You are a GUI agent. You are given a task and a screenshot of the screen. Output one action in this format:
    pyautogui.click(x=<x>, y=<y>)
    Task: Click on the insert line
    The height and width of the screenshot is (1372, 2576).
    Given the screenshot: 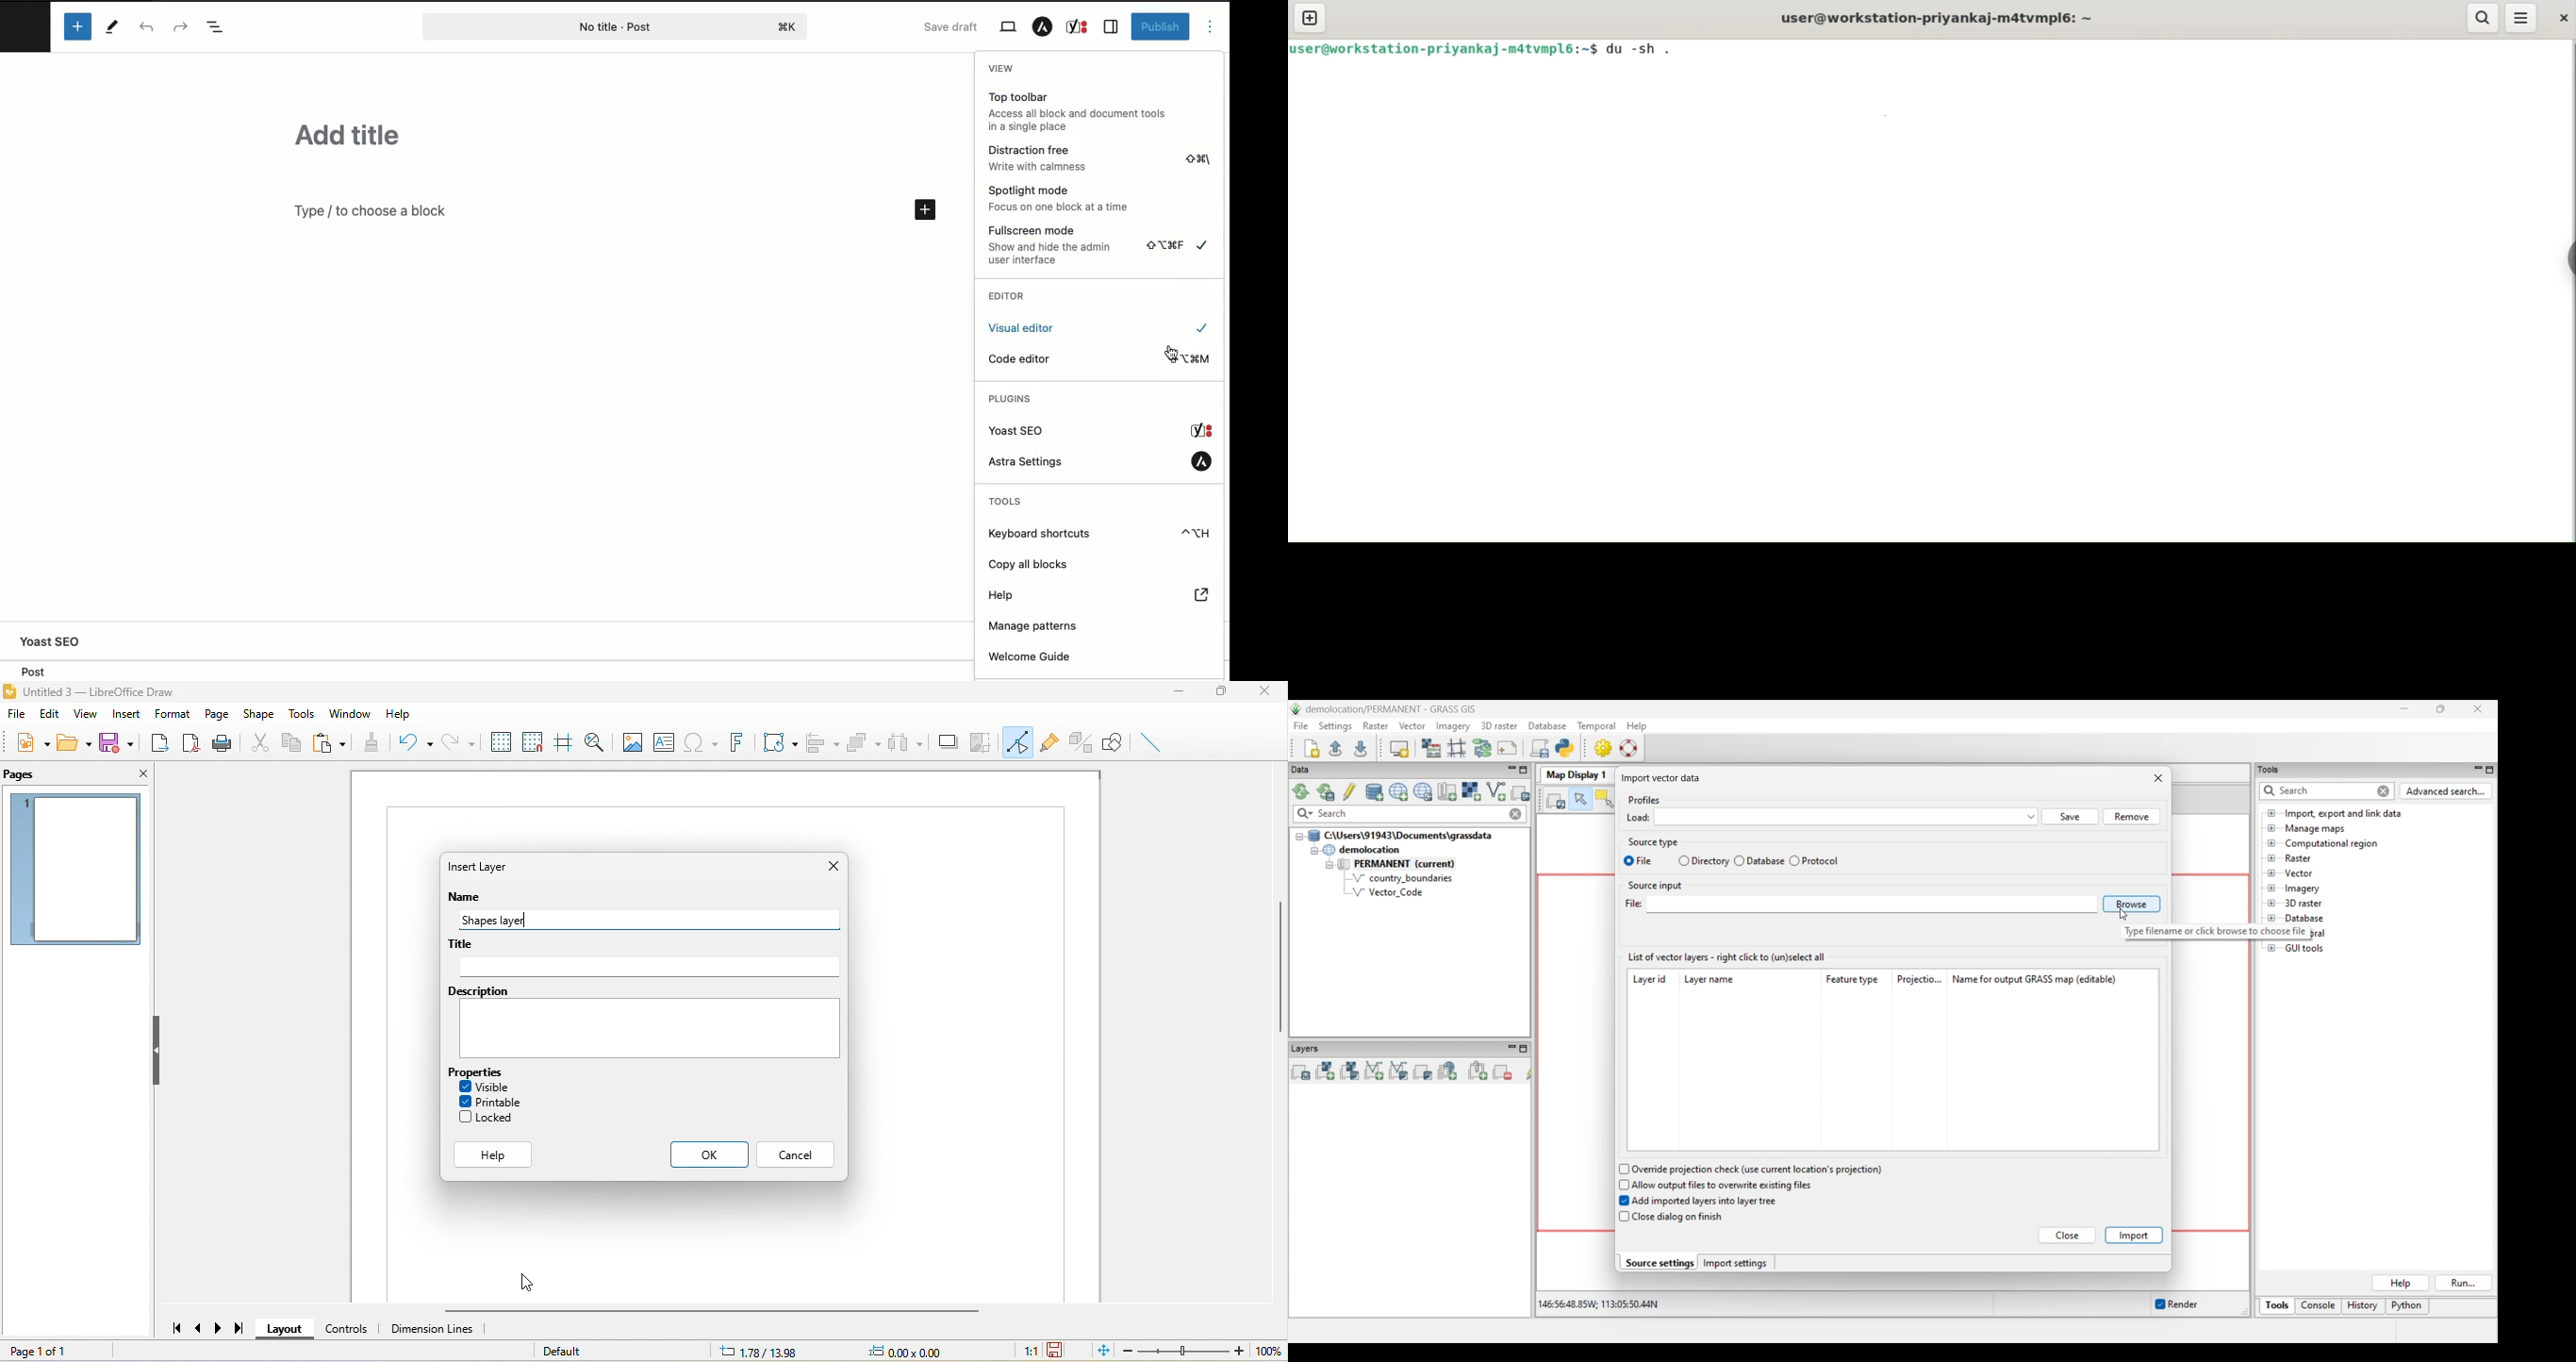 What is the action you would take?
    pyautogui.click(x=1154, y=742)
    